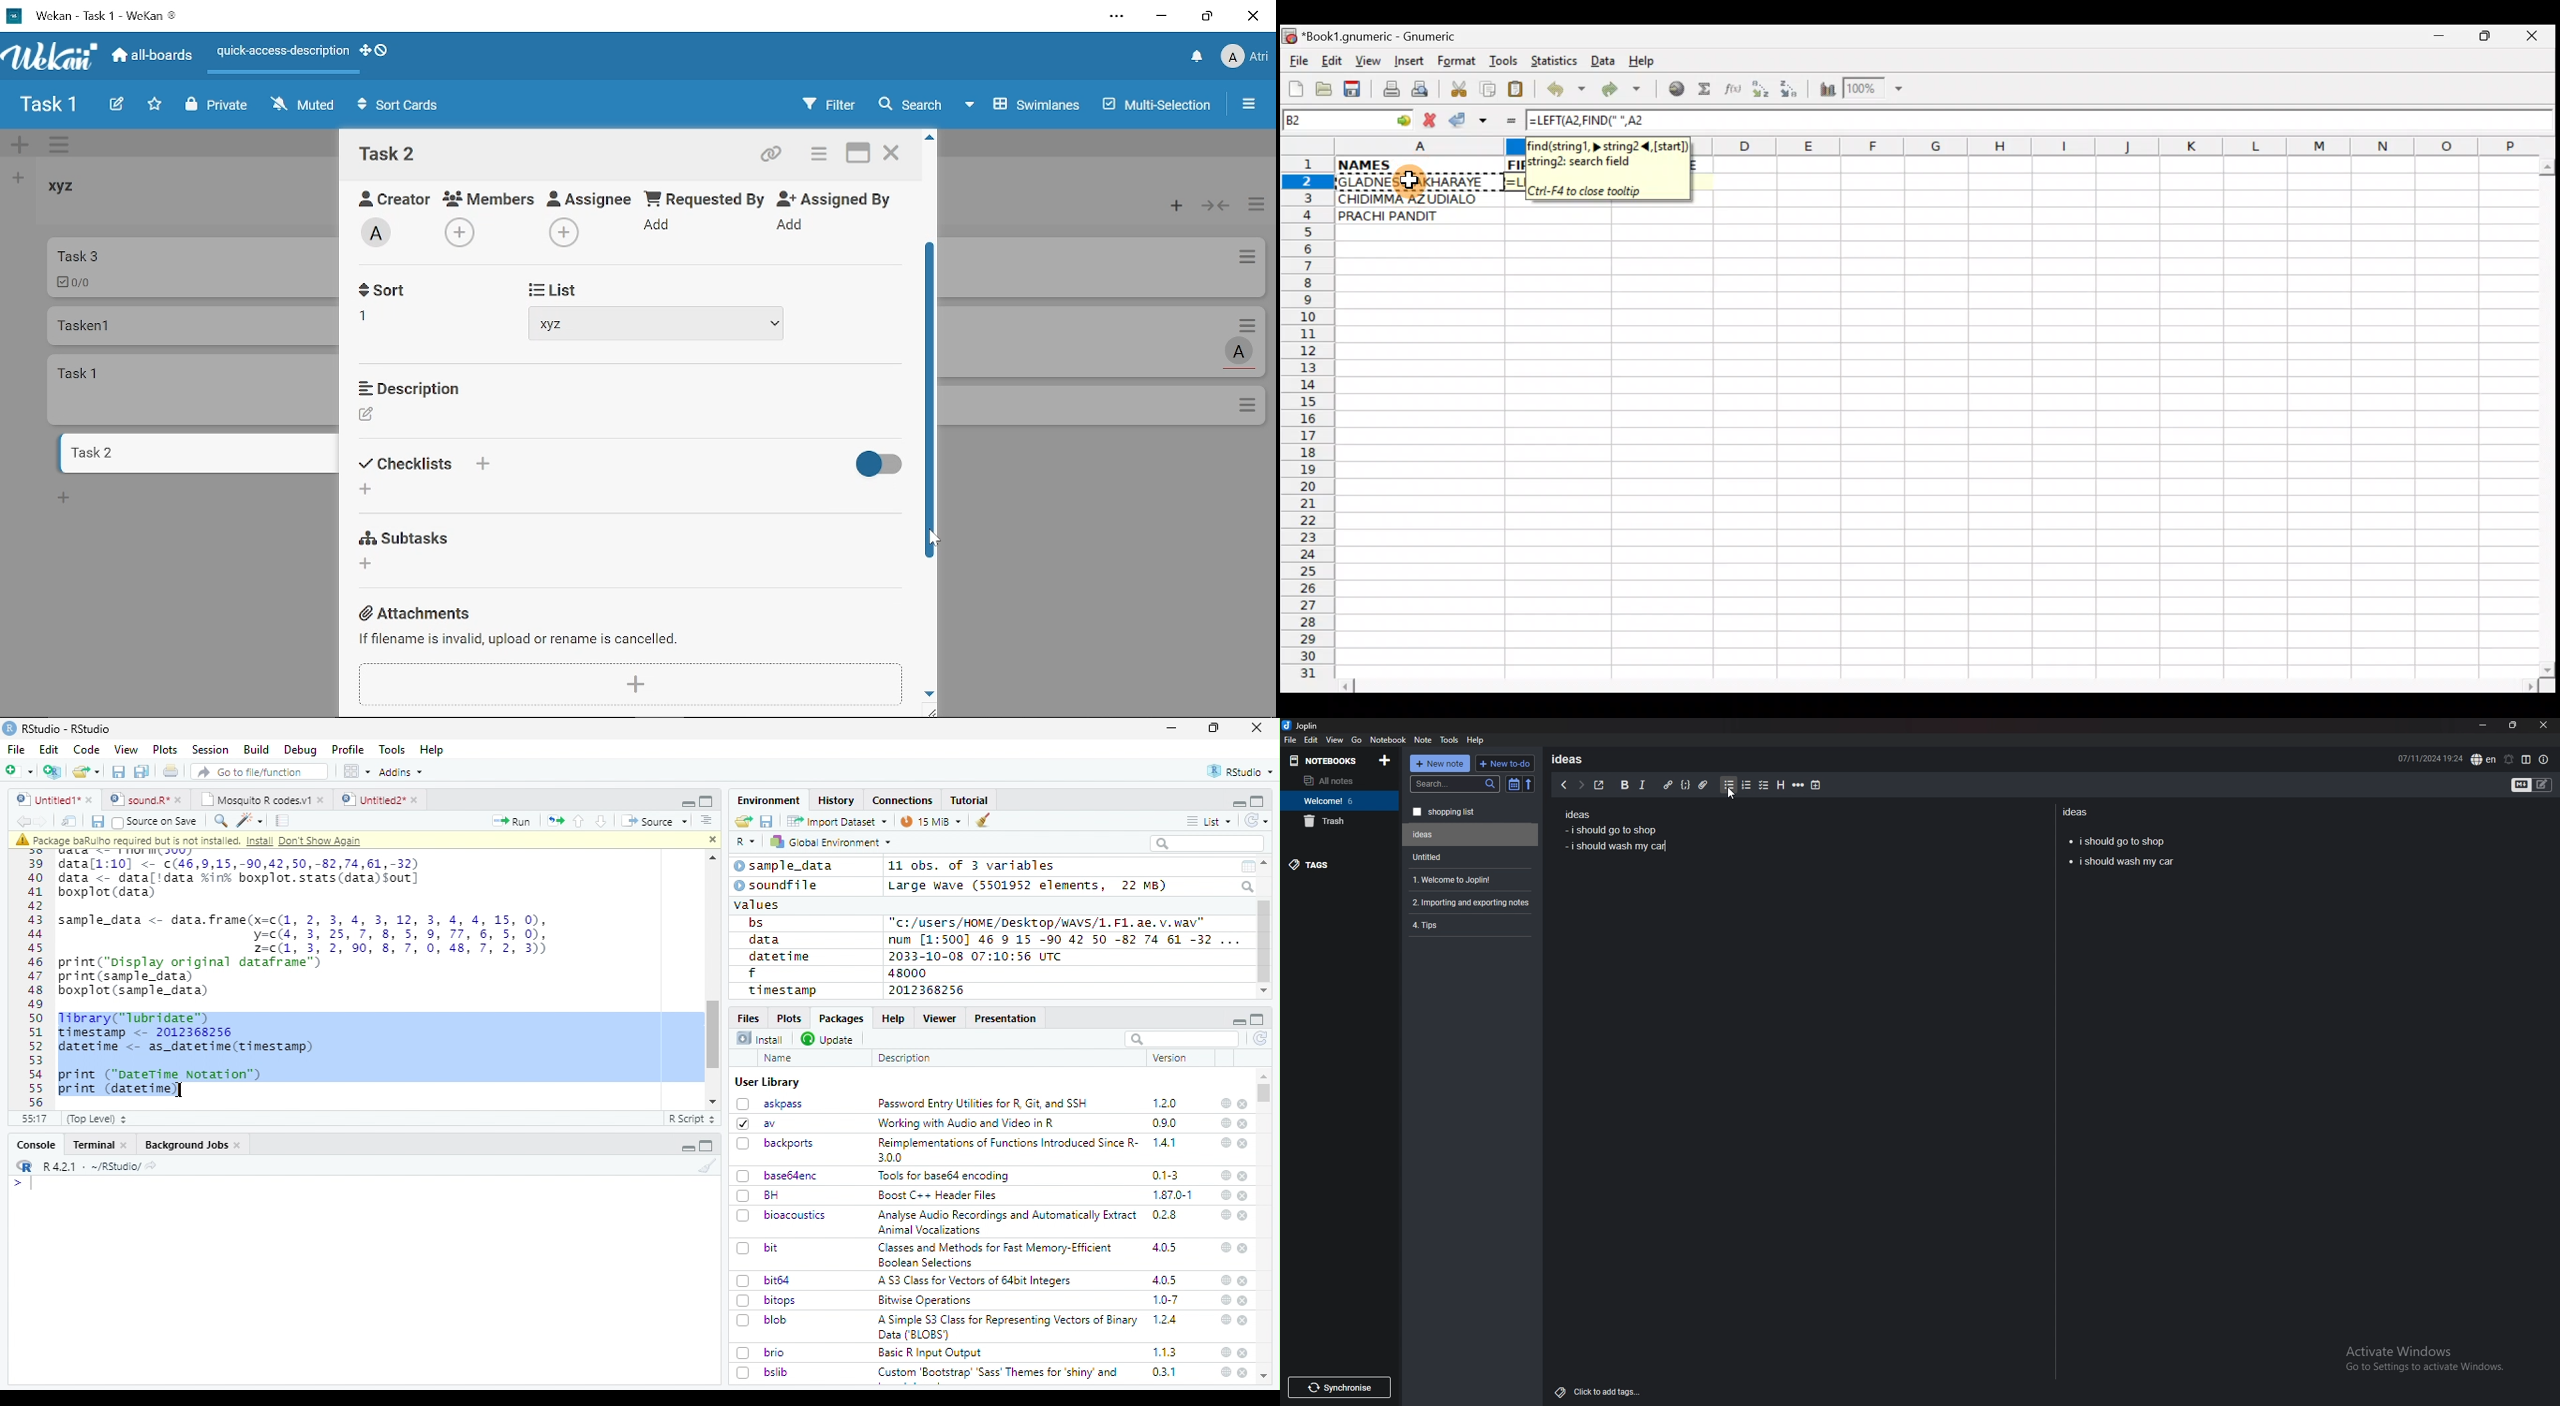 This screenshot has height=1428, width=2576. I want to click on base64enc, so click(778, 1175).